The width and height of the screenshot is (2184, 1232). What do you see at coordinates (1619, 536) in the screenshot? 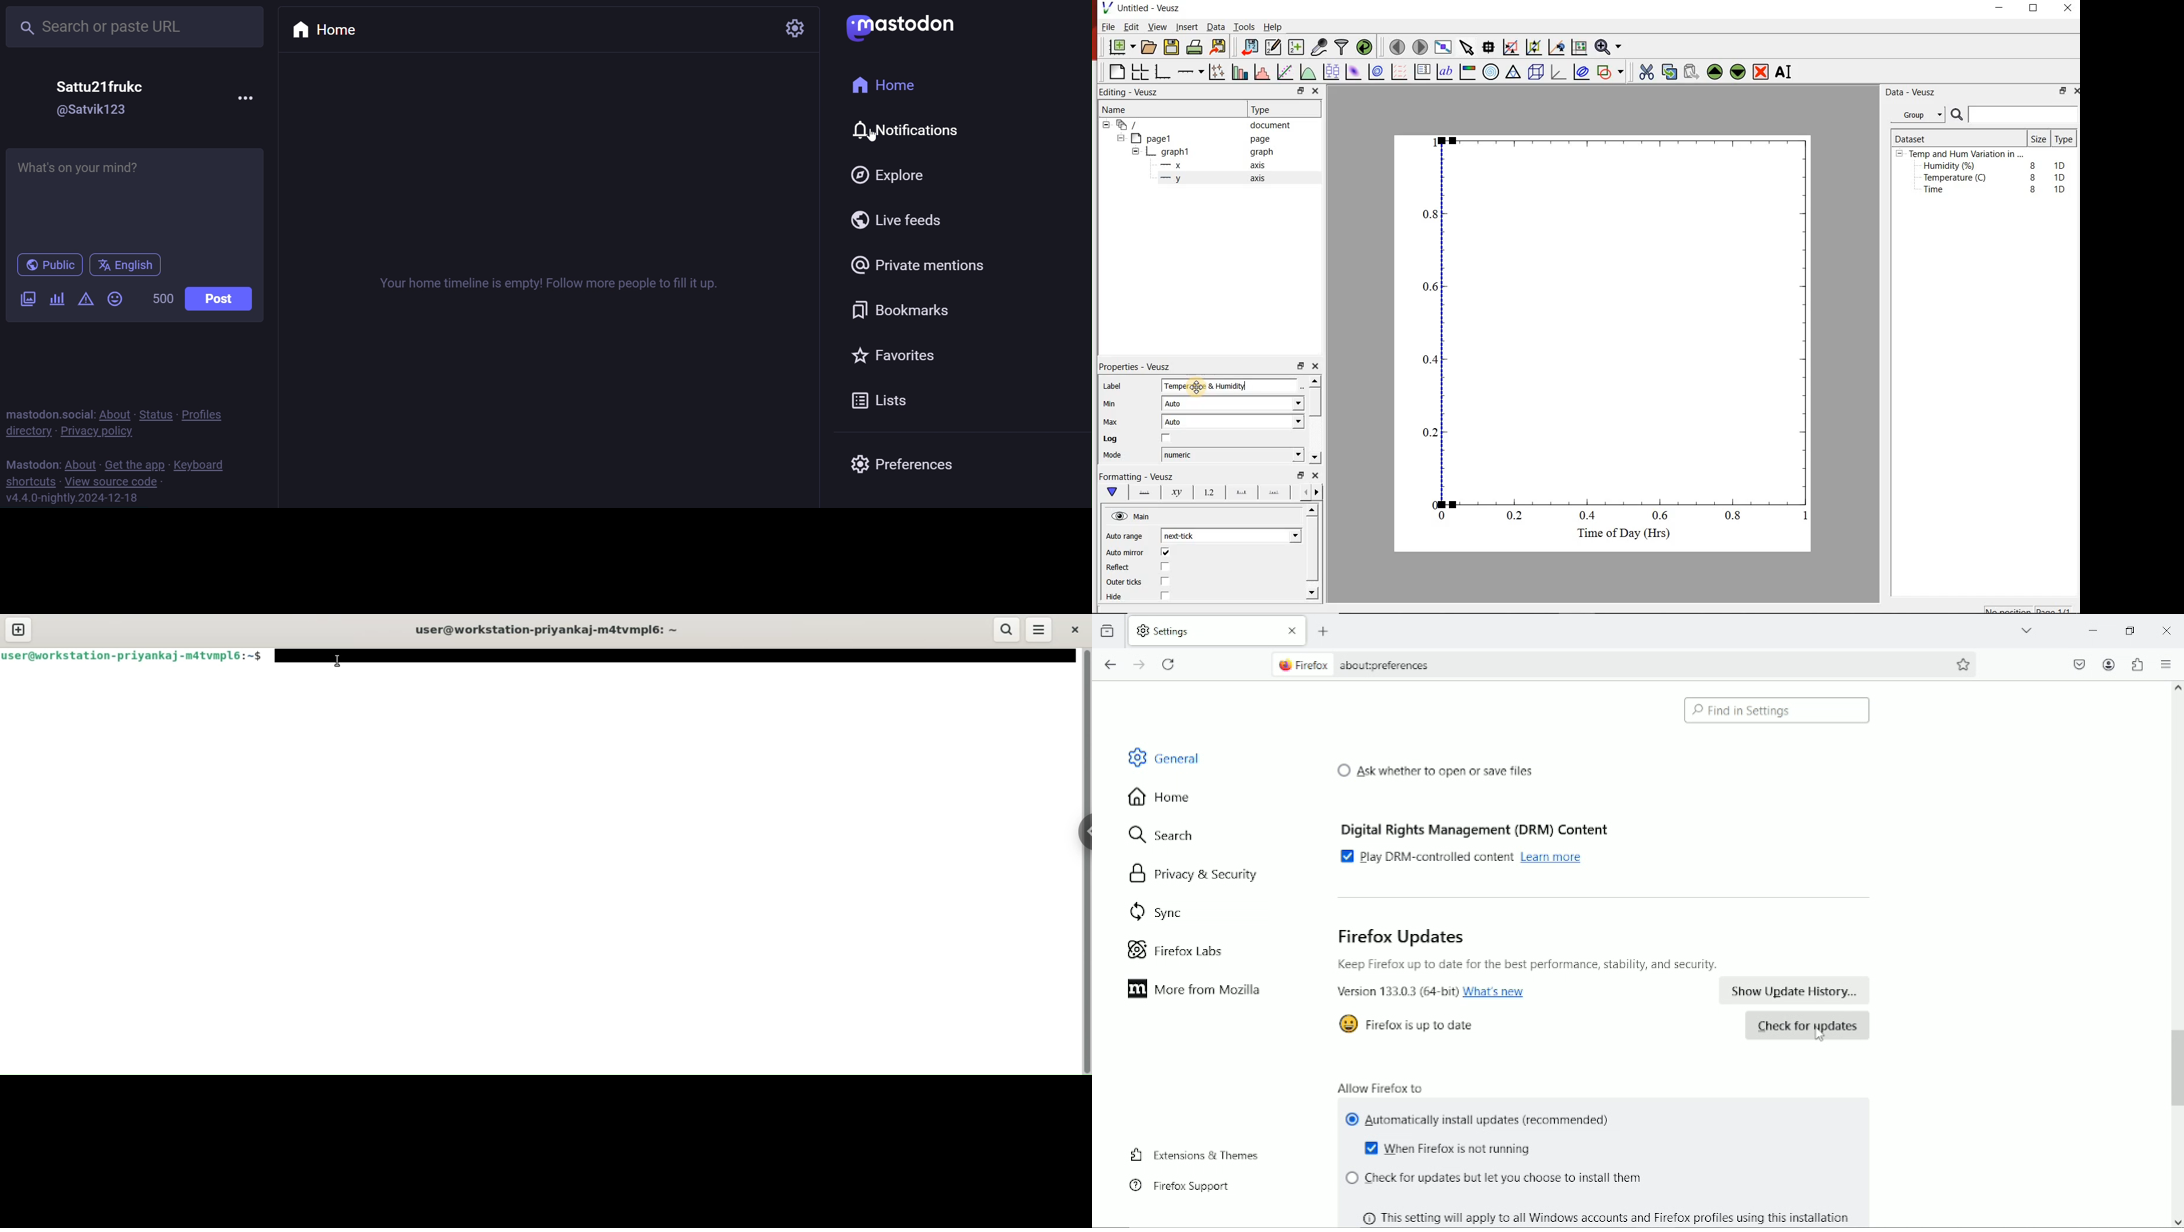
I see `Time of Day (Hrs)` at bounding box center [1619, 536].